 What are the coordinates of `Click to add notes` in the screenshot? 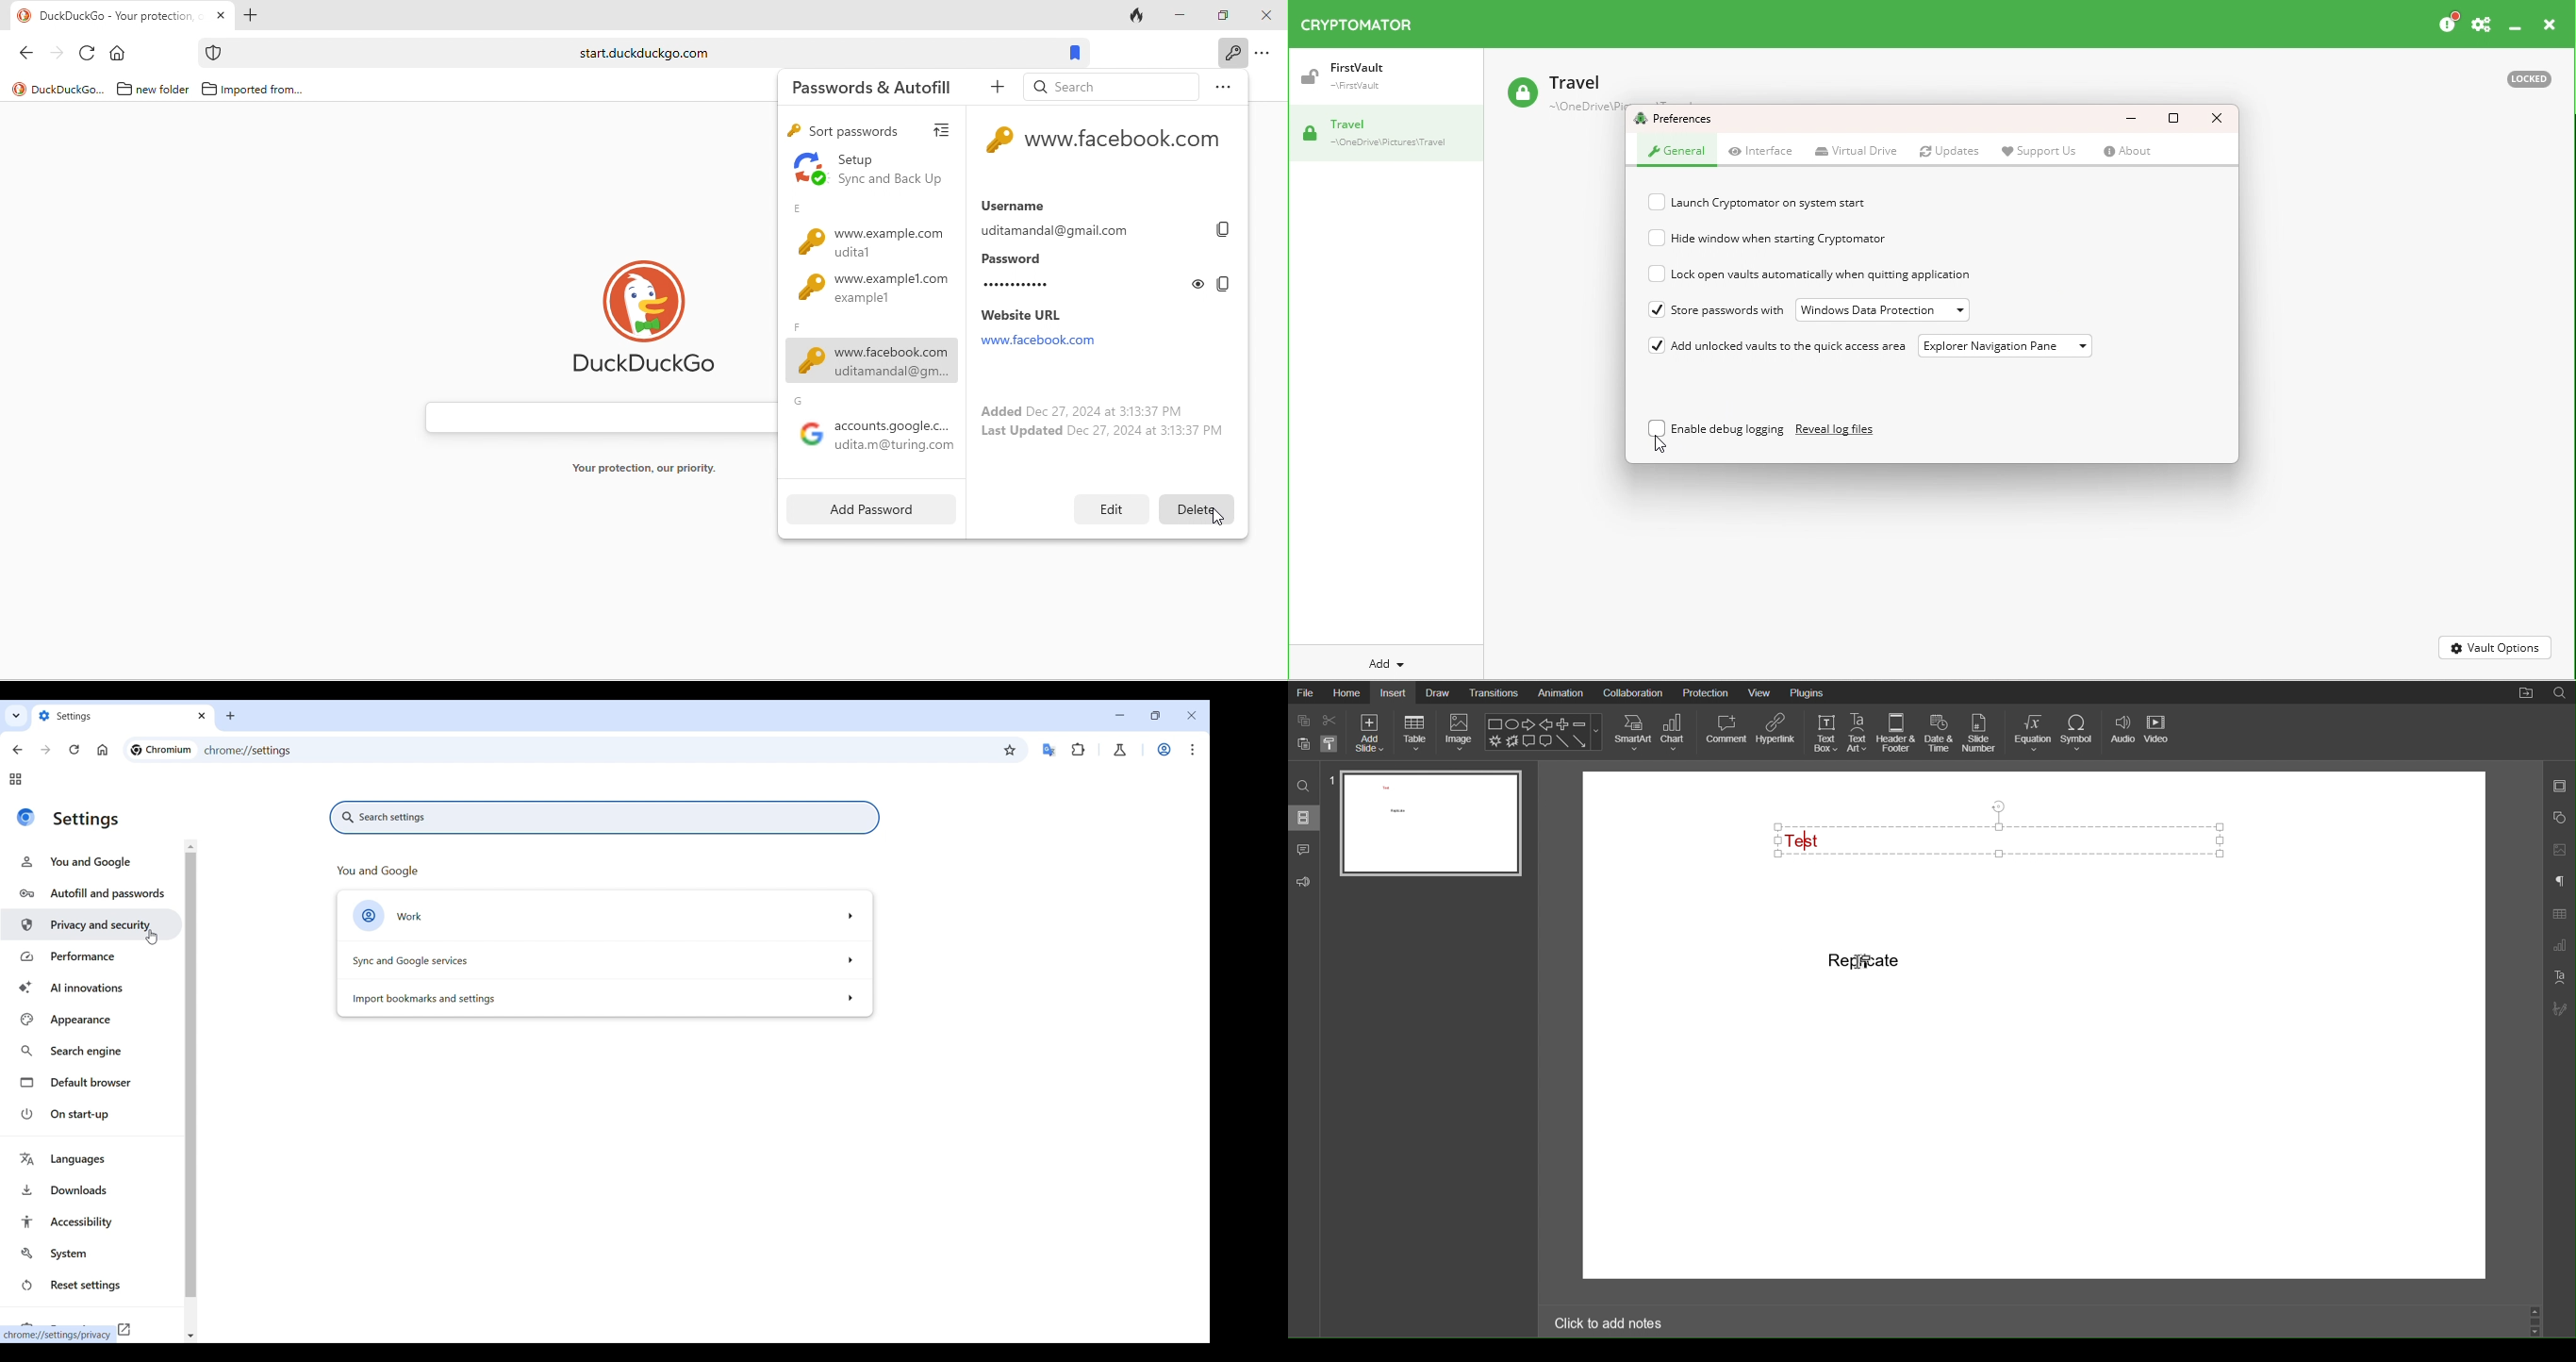 It's located at (1607, 1325).